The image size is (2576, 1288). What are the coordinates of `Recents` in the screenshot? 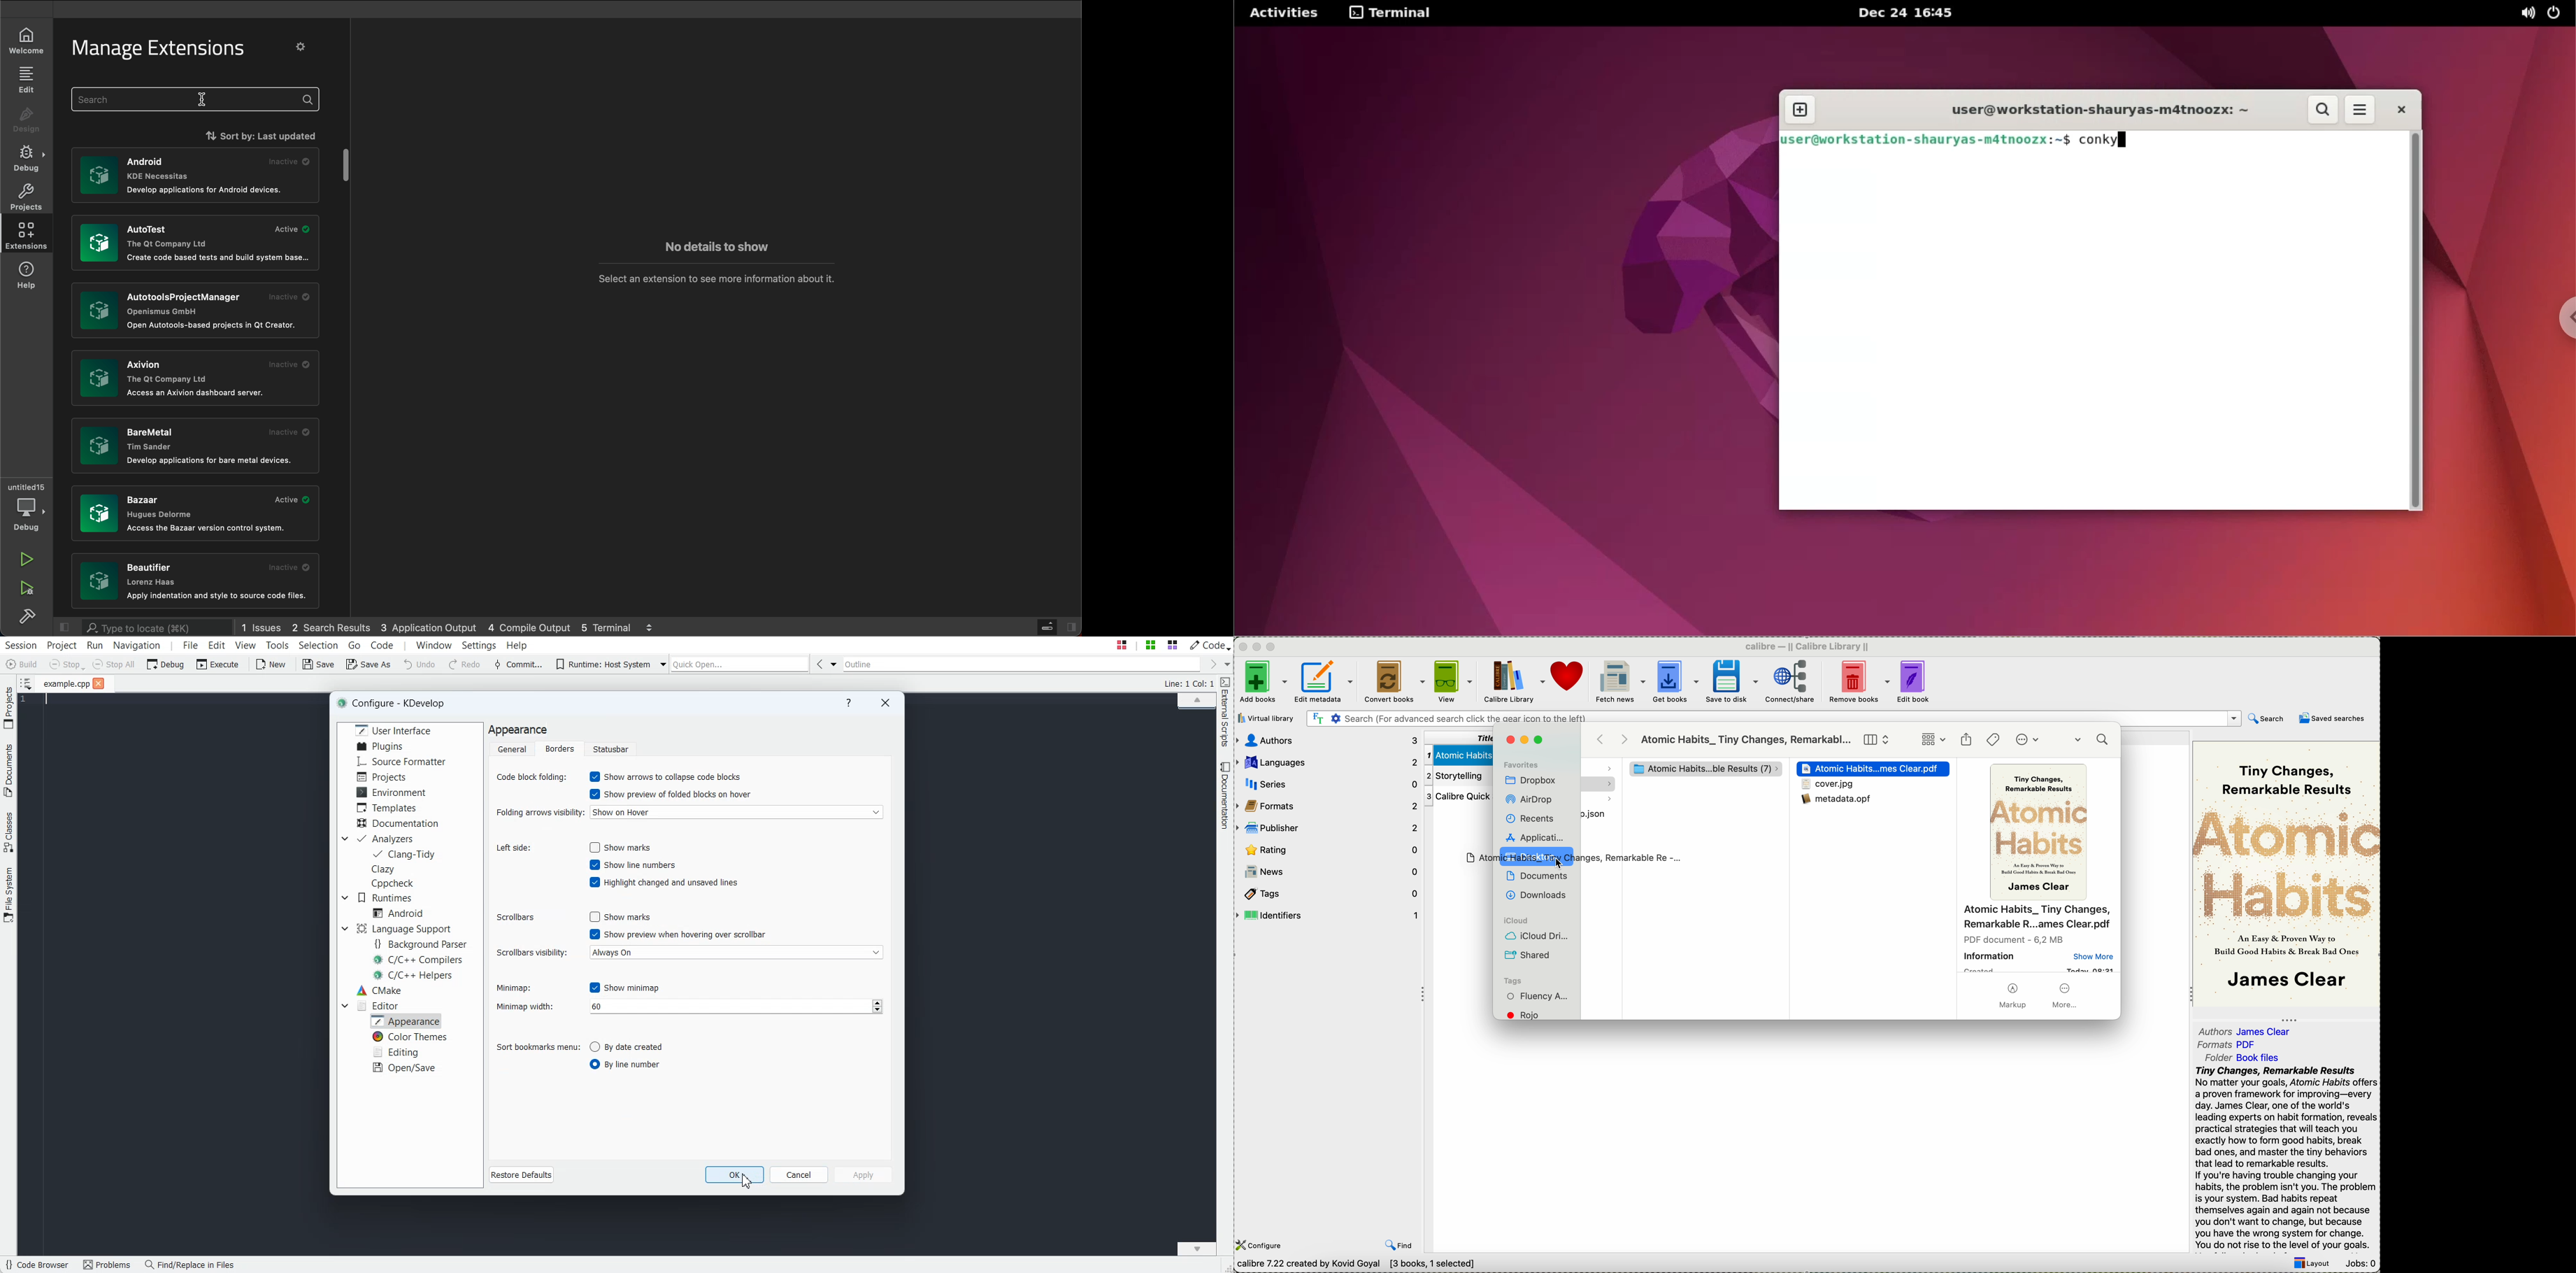 It's located at (1529, 819).